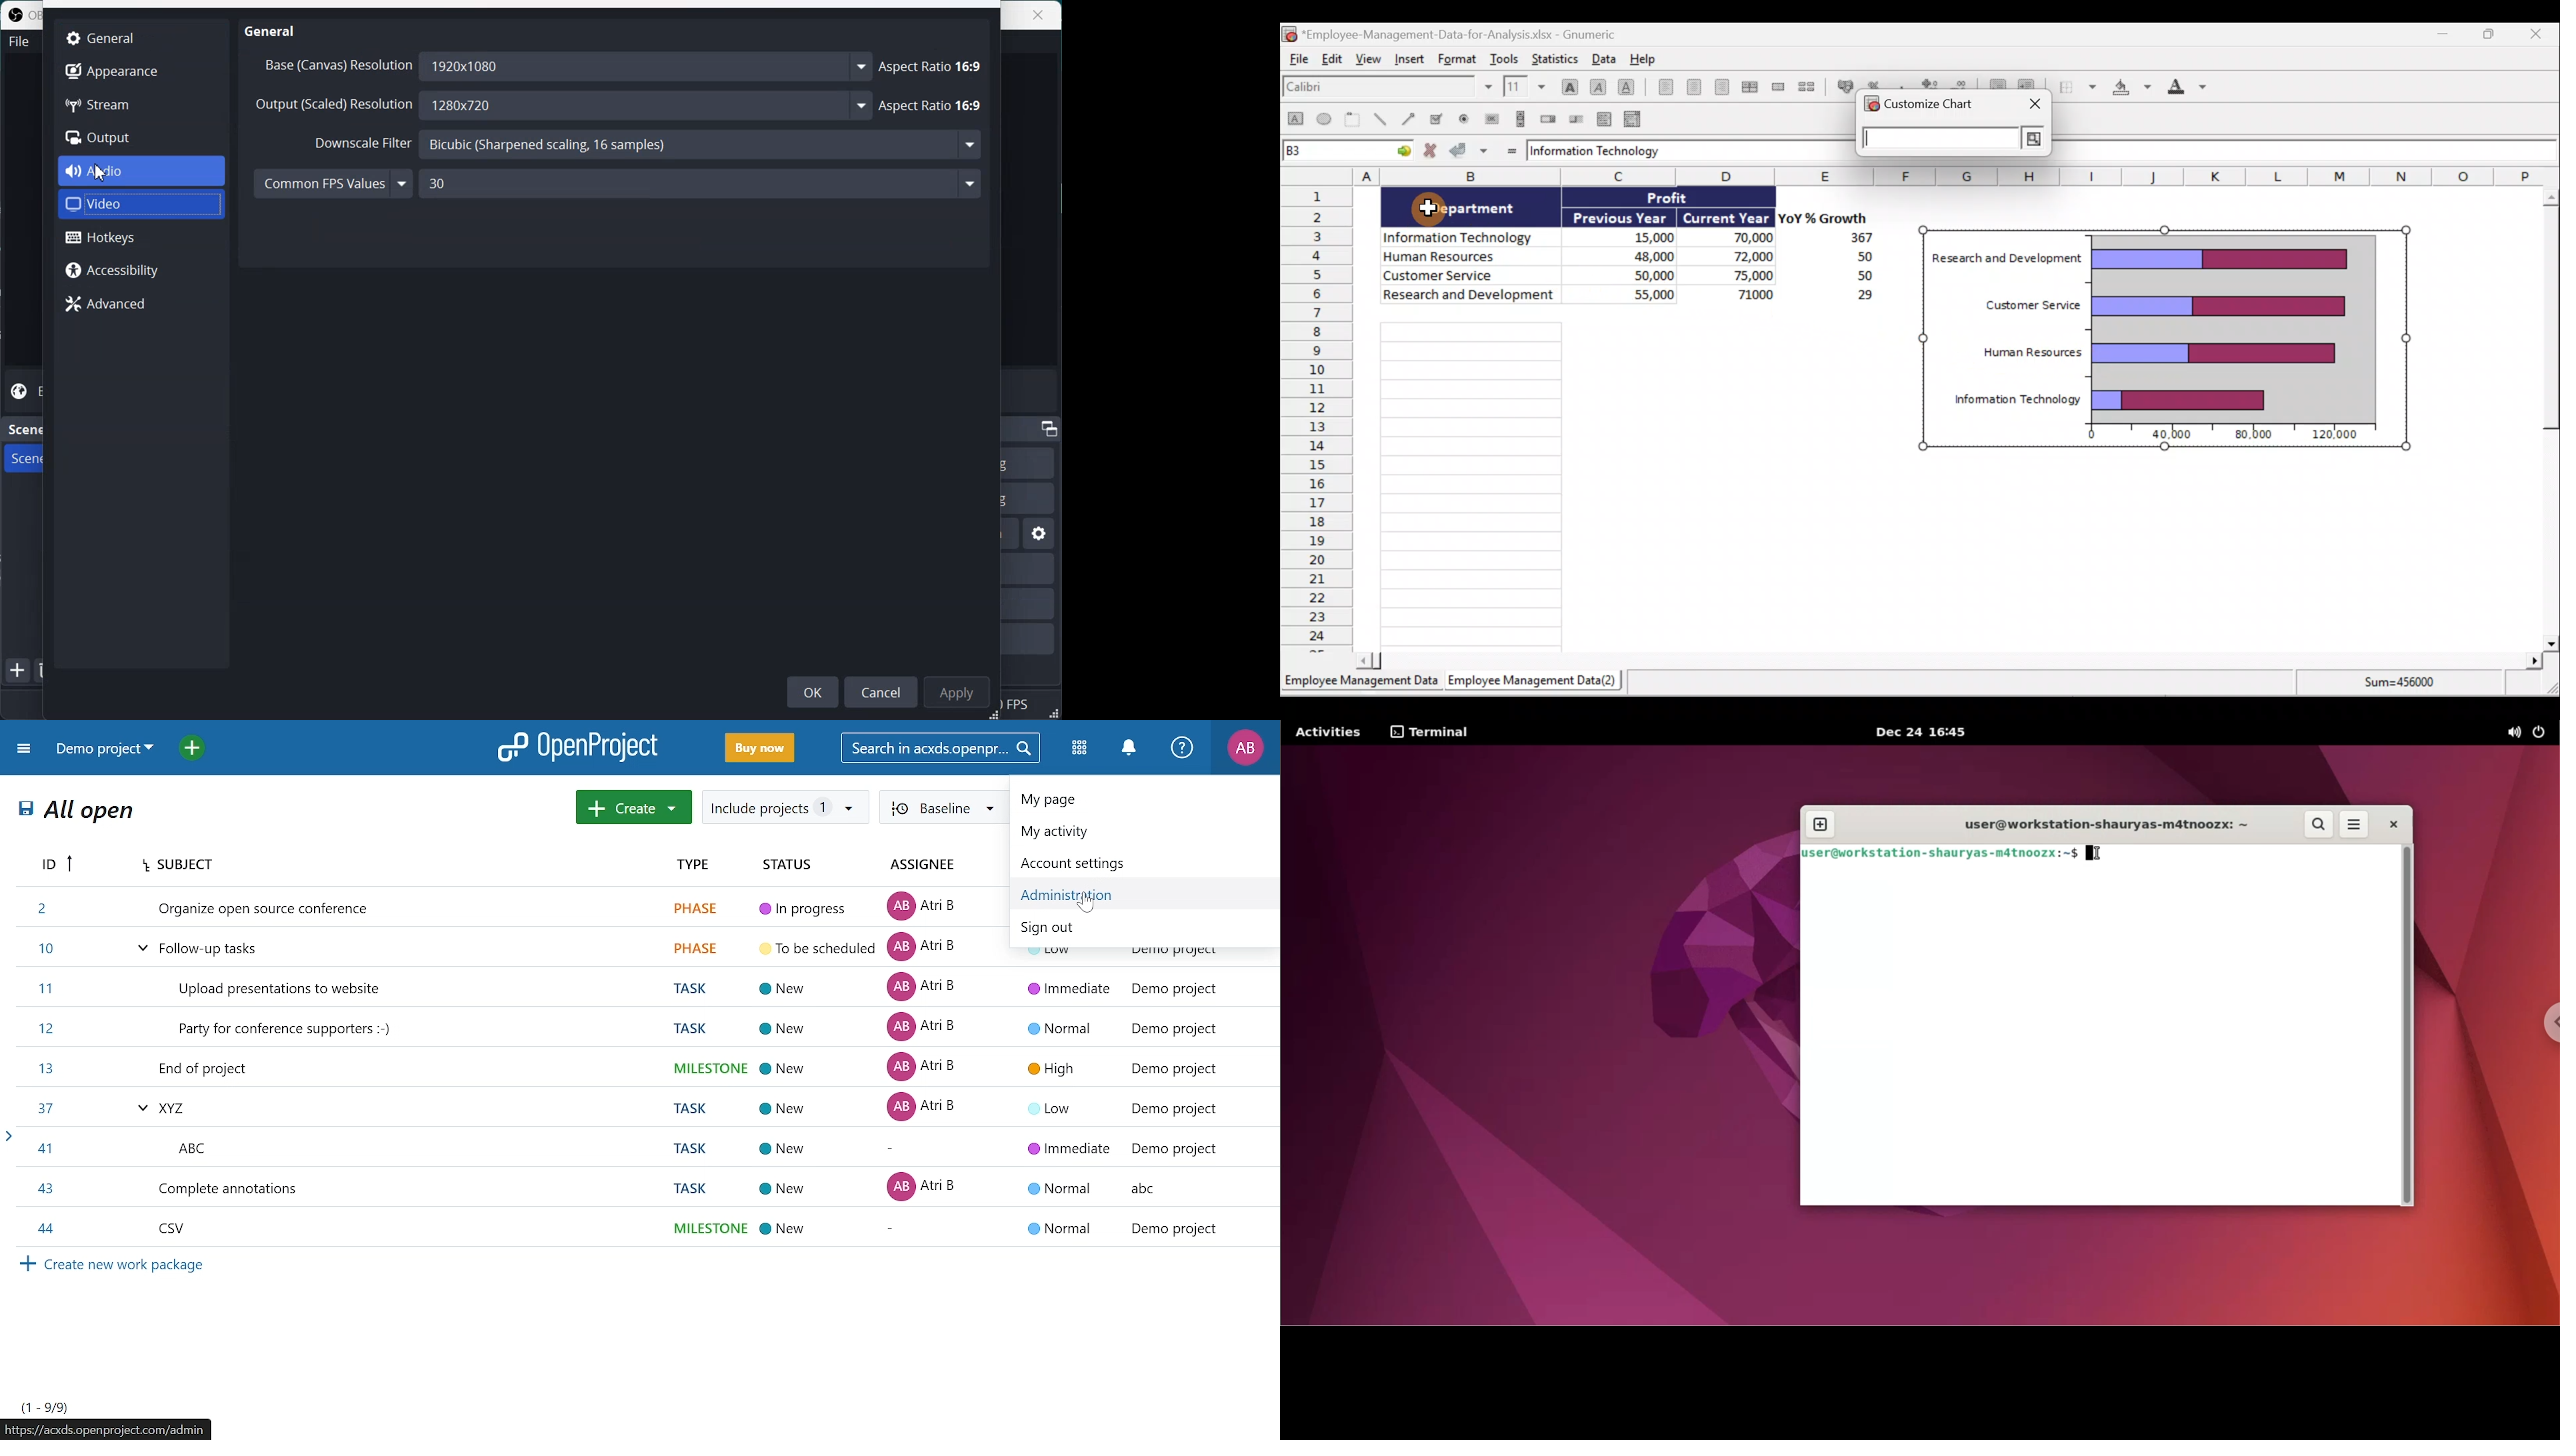  What do you see at coordinates (1559, 58) in the screenshot?
I see `Statistics` at bounding box center [1559, 58].